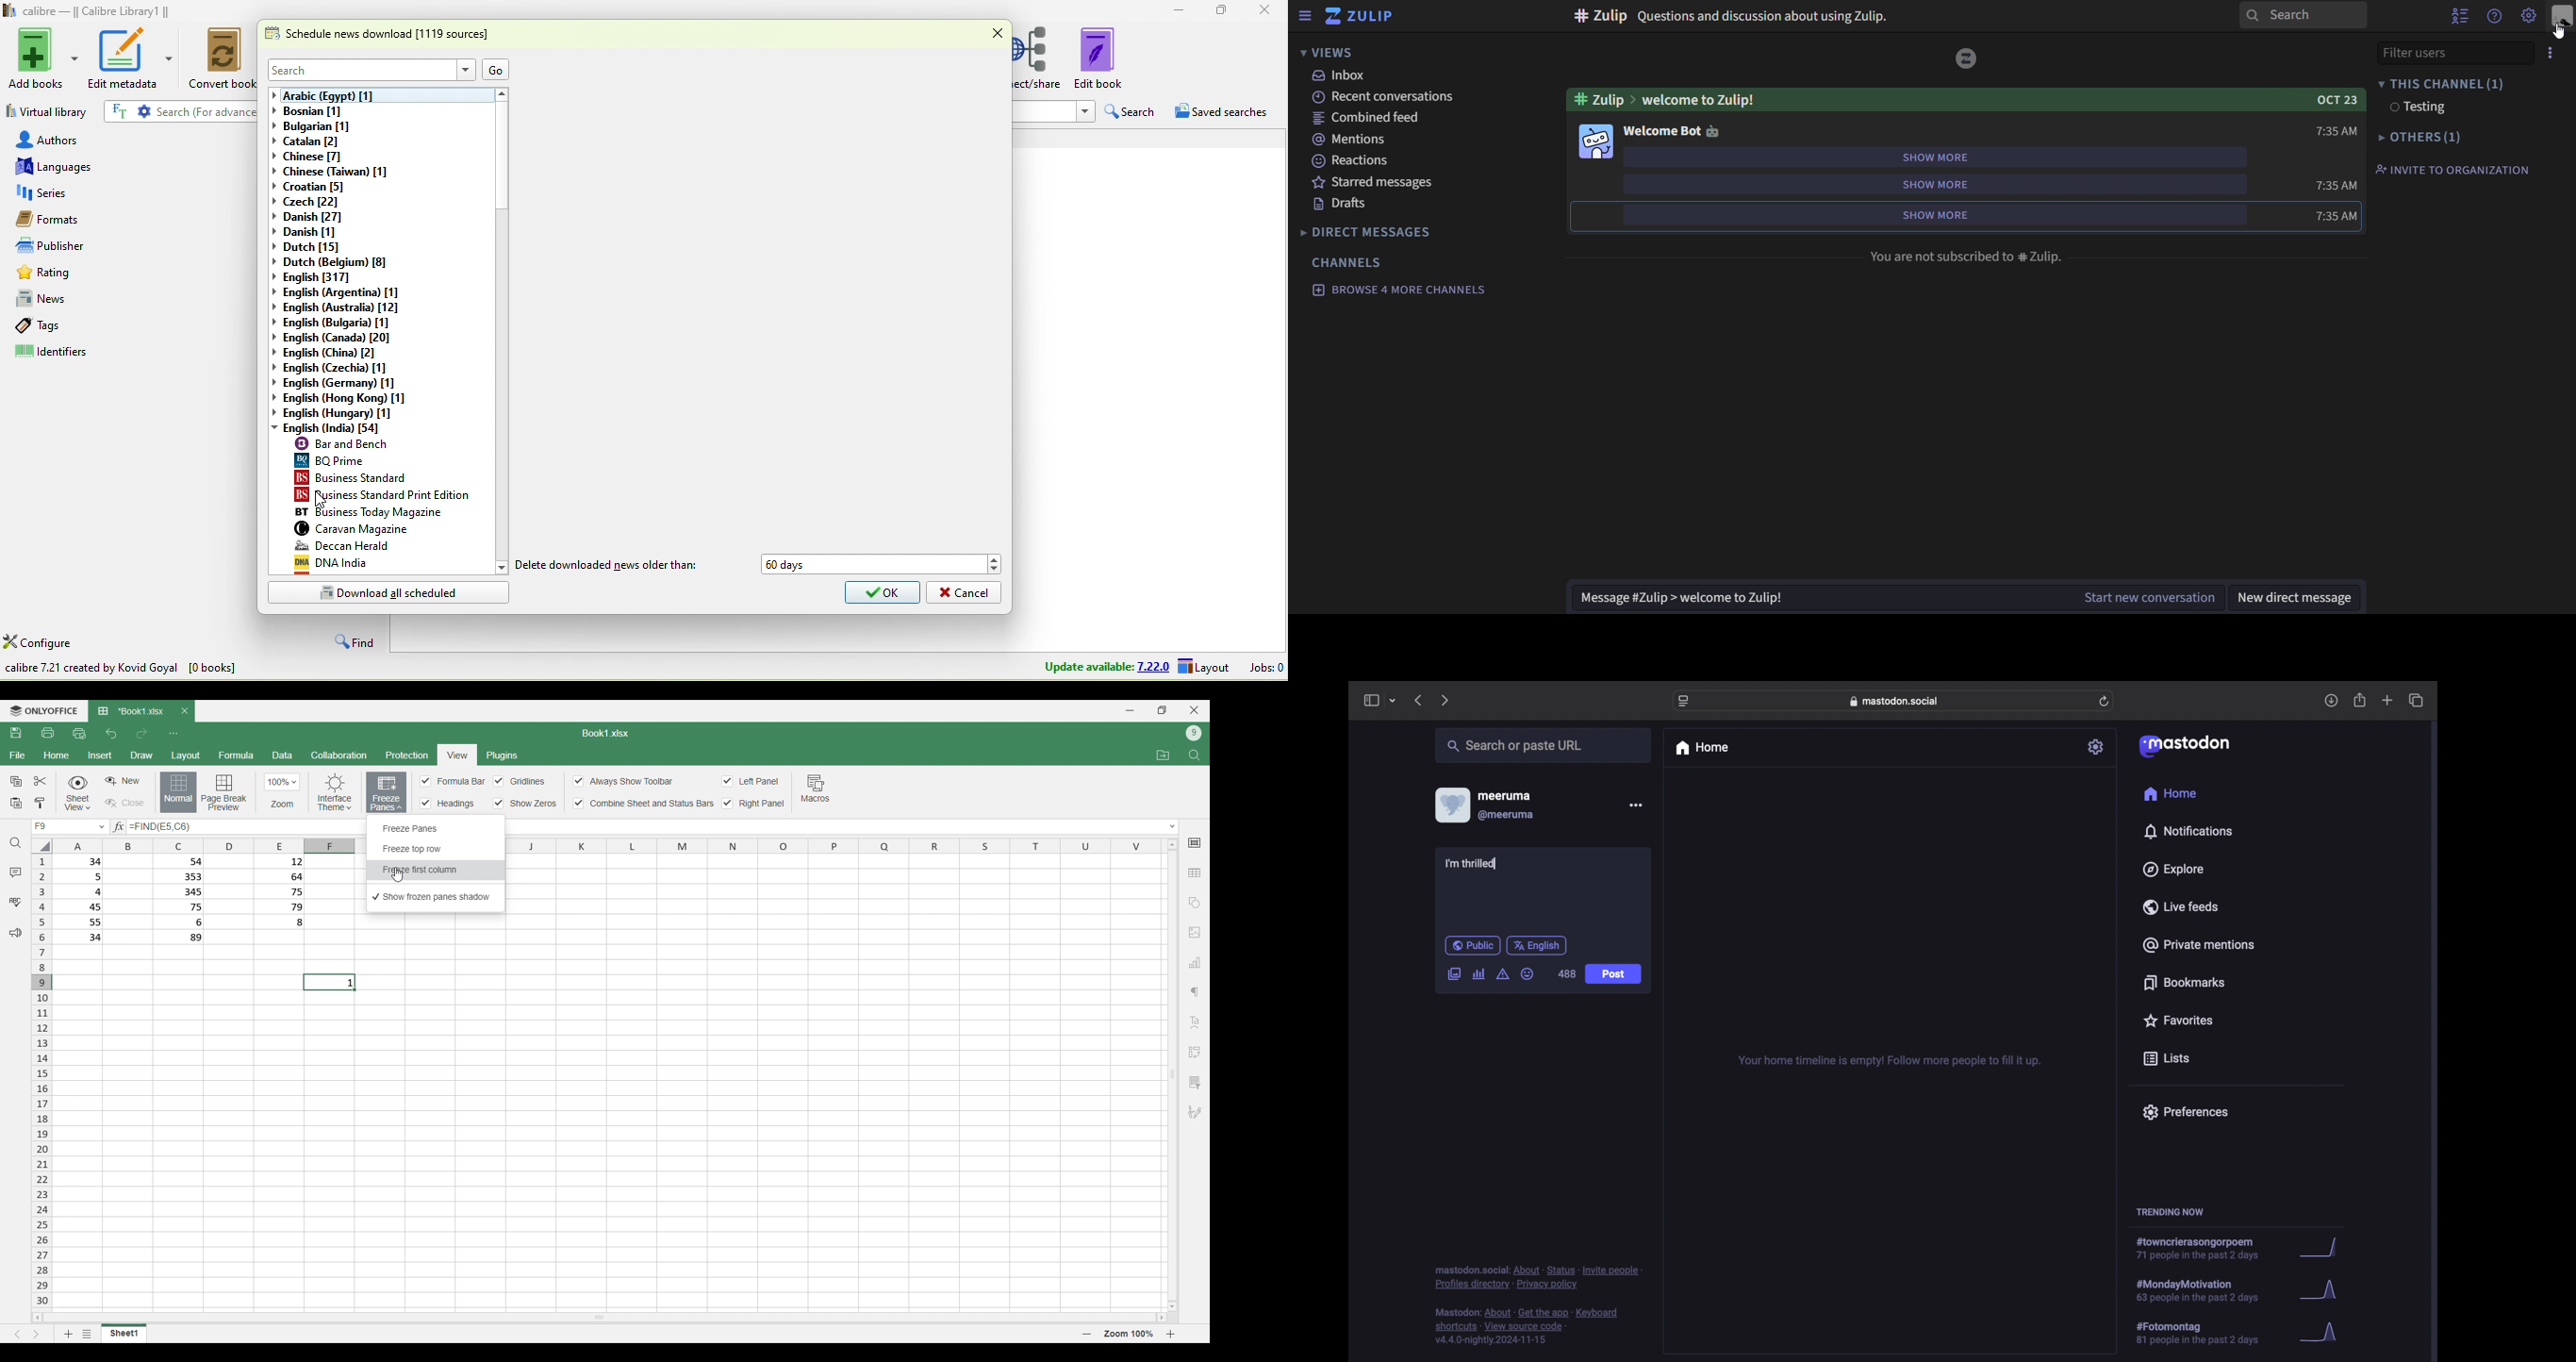 The width and height of the screenshot is (2576, 1372). Describe the element at coordinates (132, 193) in the screenshot. I see `series` at that location.